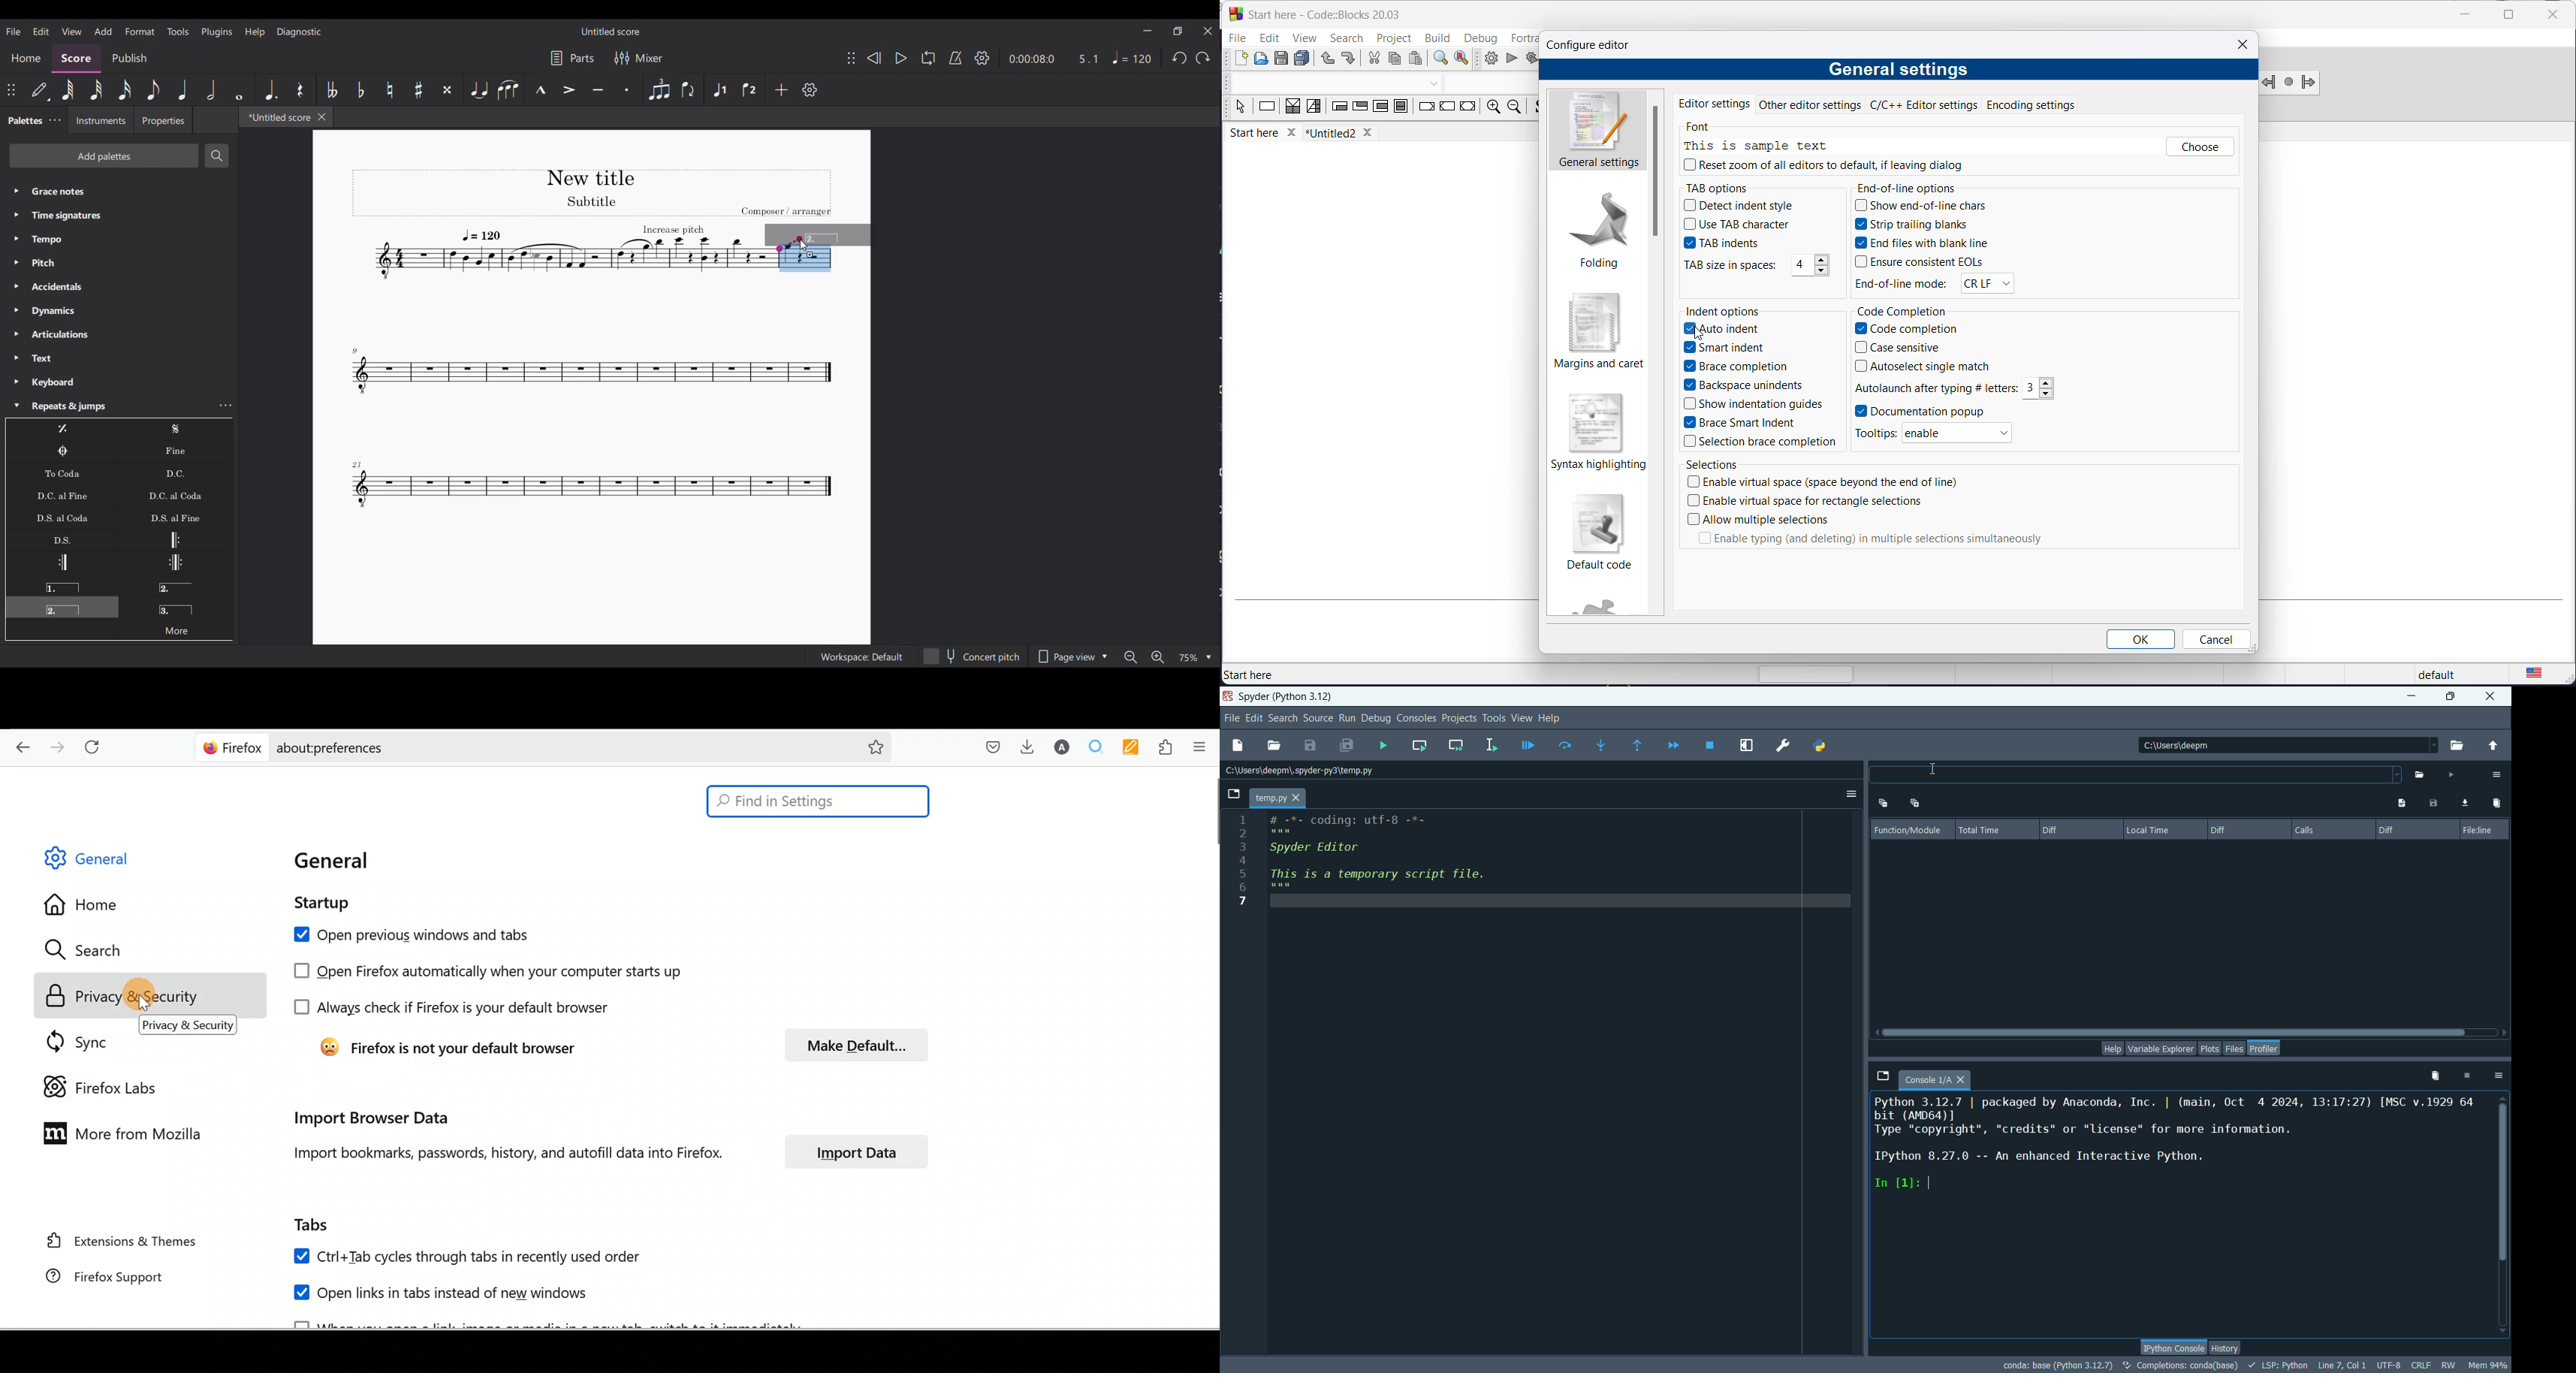 Image resolution: width=2576 pixels, height=1400 pixels. What do you see at coordinates (2228, 1347) in the screenshot?
I see `history` at bounding box center [2228, 1347].